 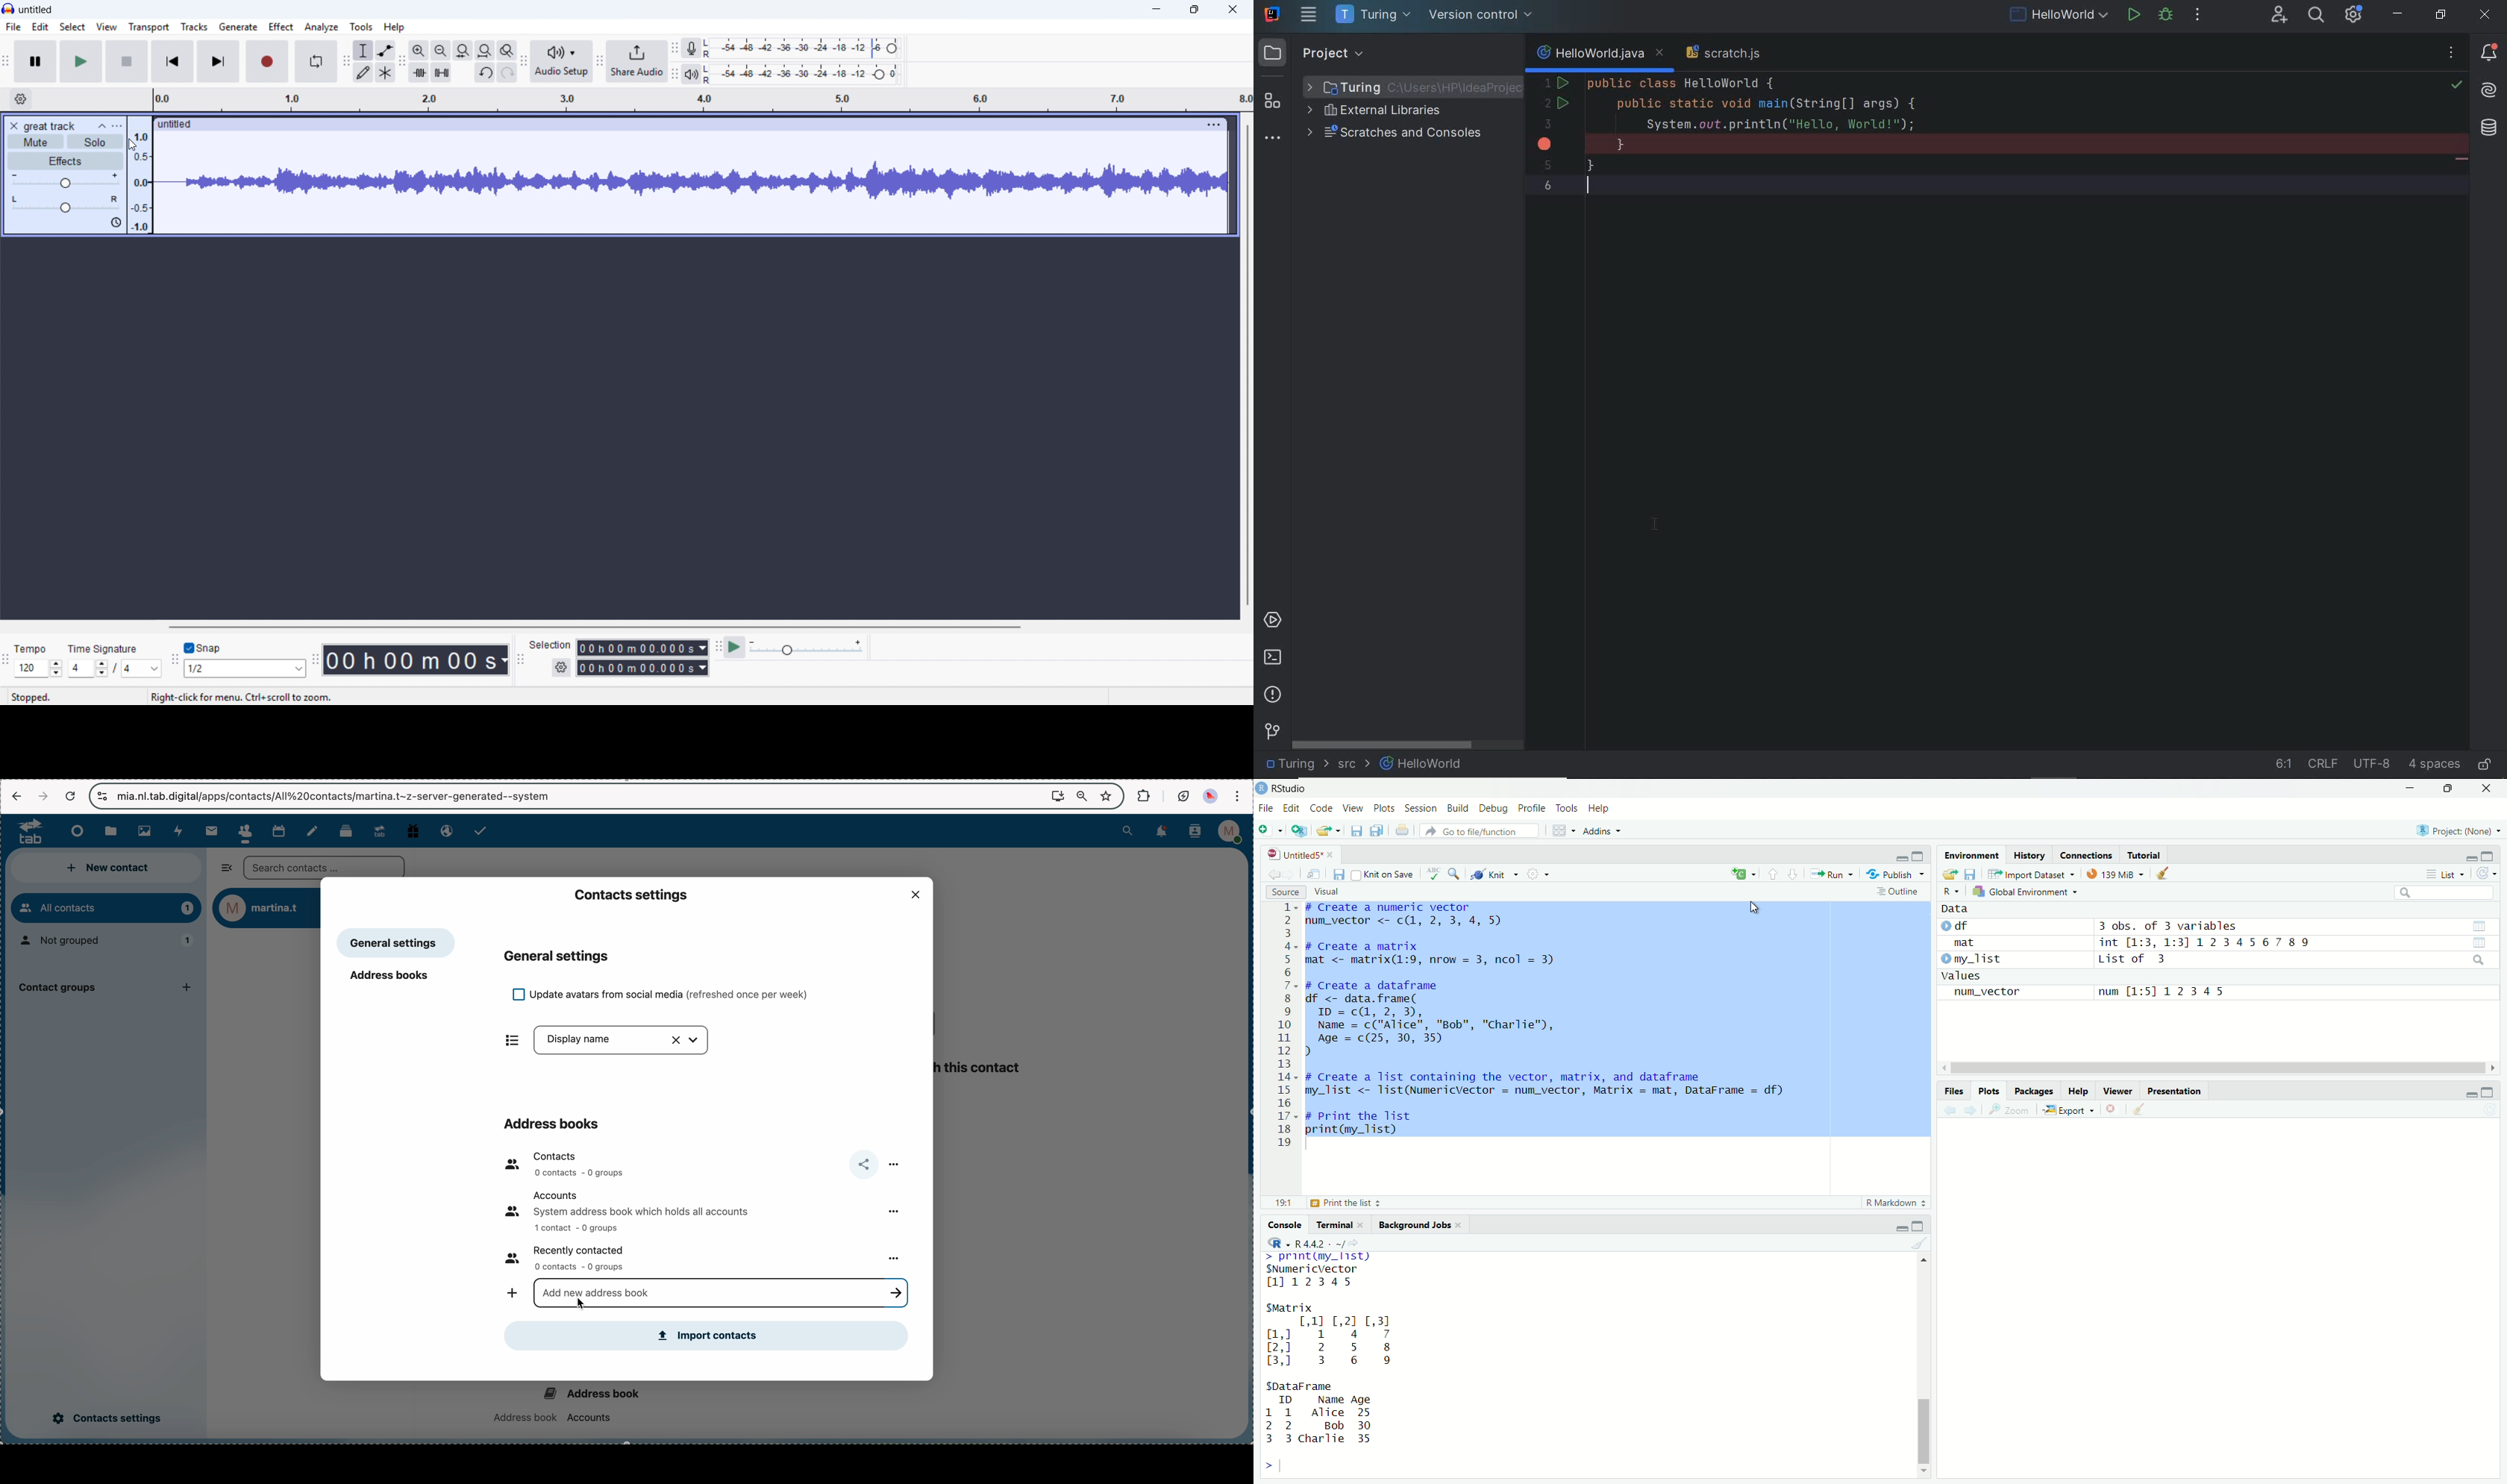 What do you see at coordinates (36, 10) in the screenshot?
I see `untitled` at bounding box center [36, 10].